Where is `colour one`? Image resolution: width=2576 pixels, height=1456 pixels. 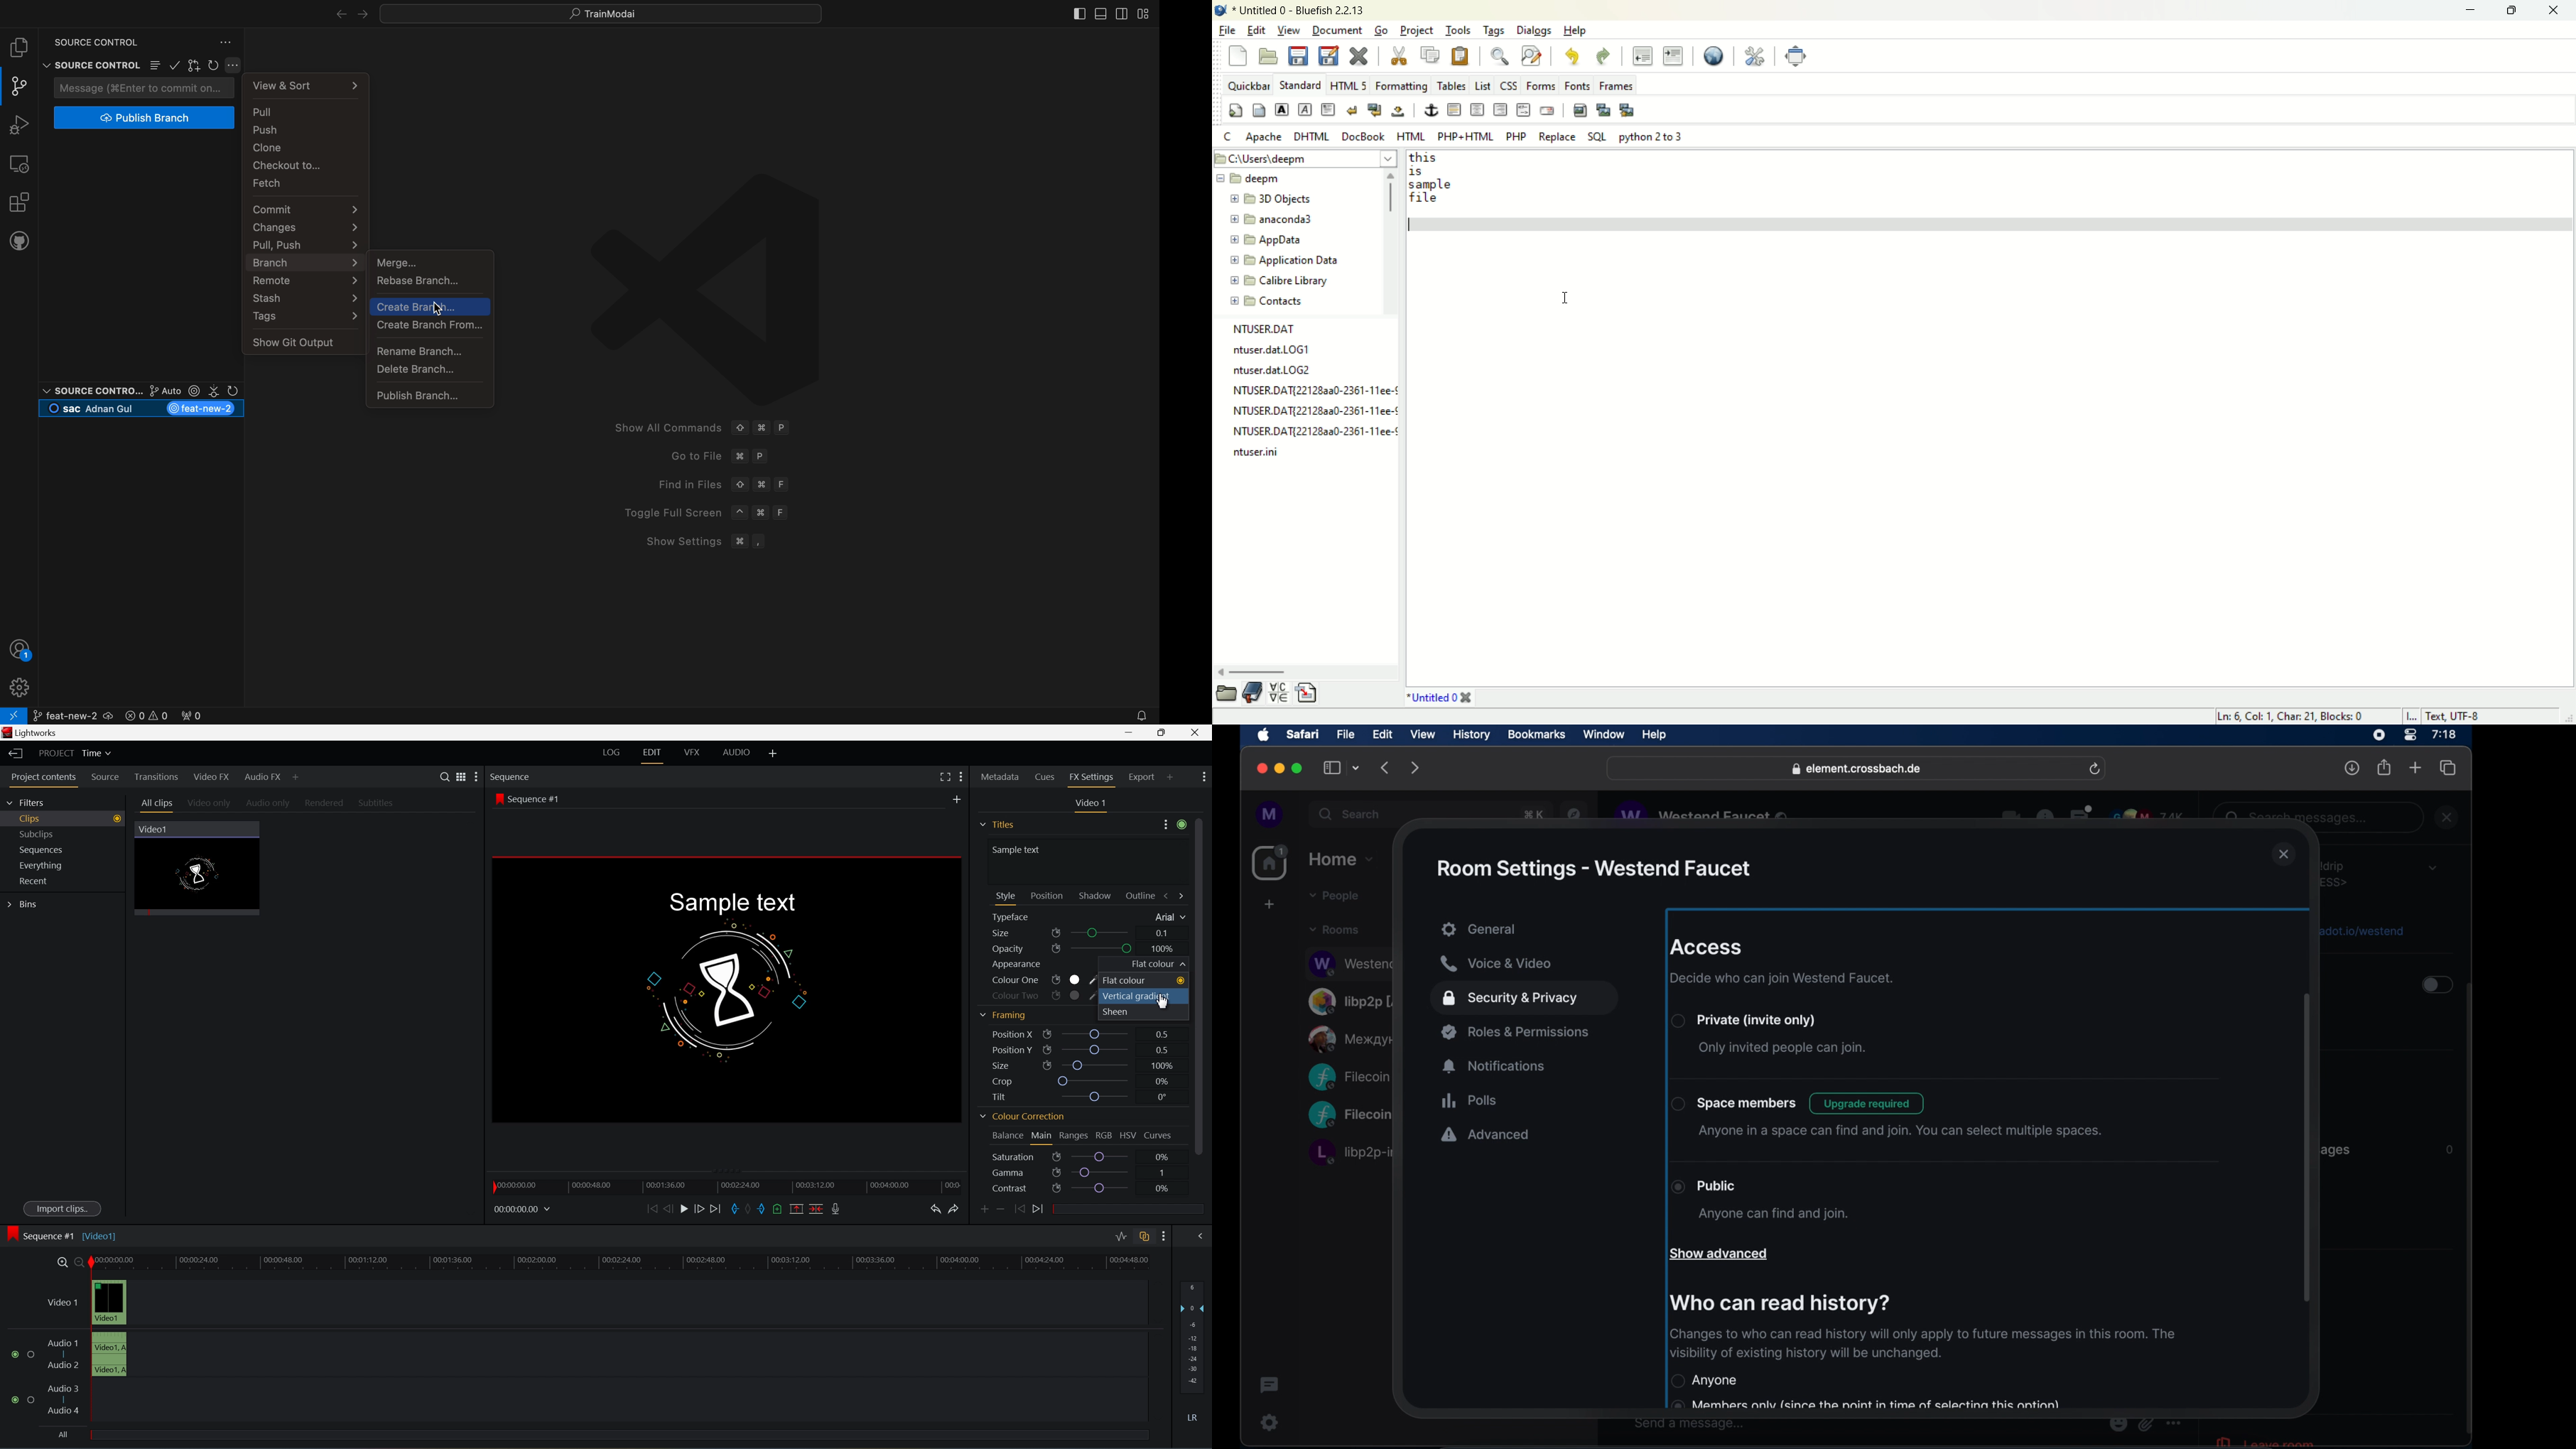 colour one is located at coordinates (1041, 981).